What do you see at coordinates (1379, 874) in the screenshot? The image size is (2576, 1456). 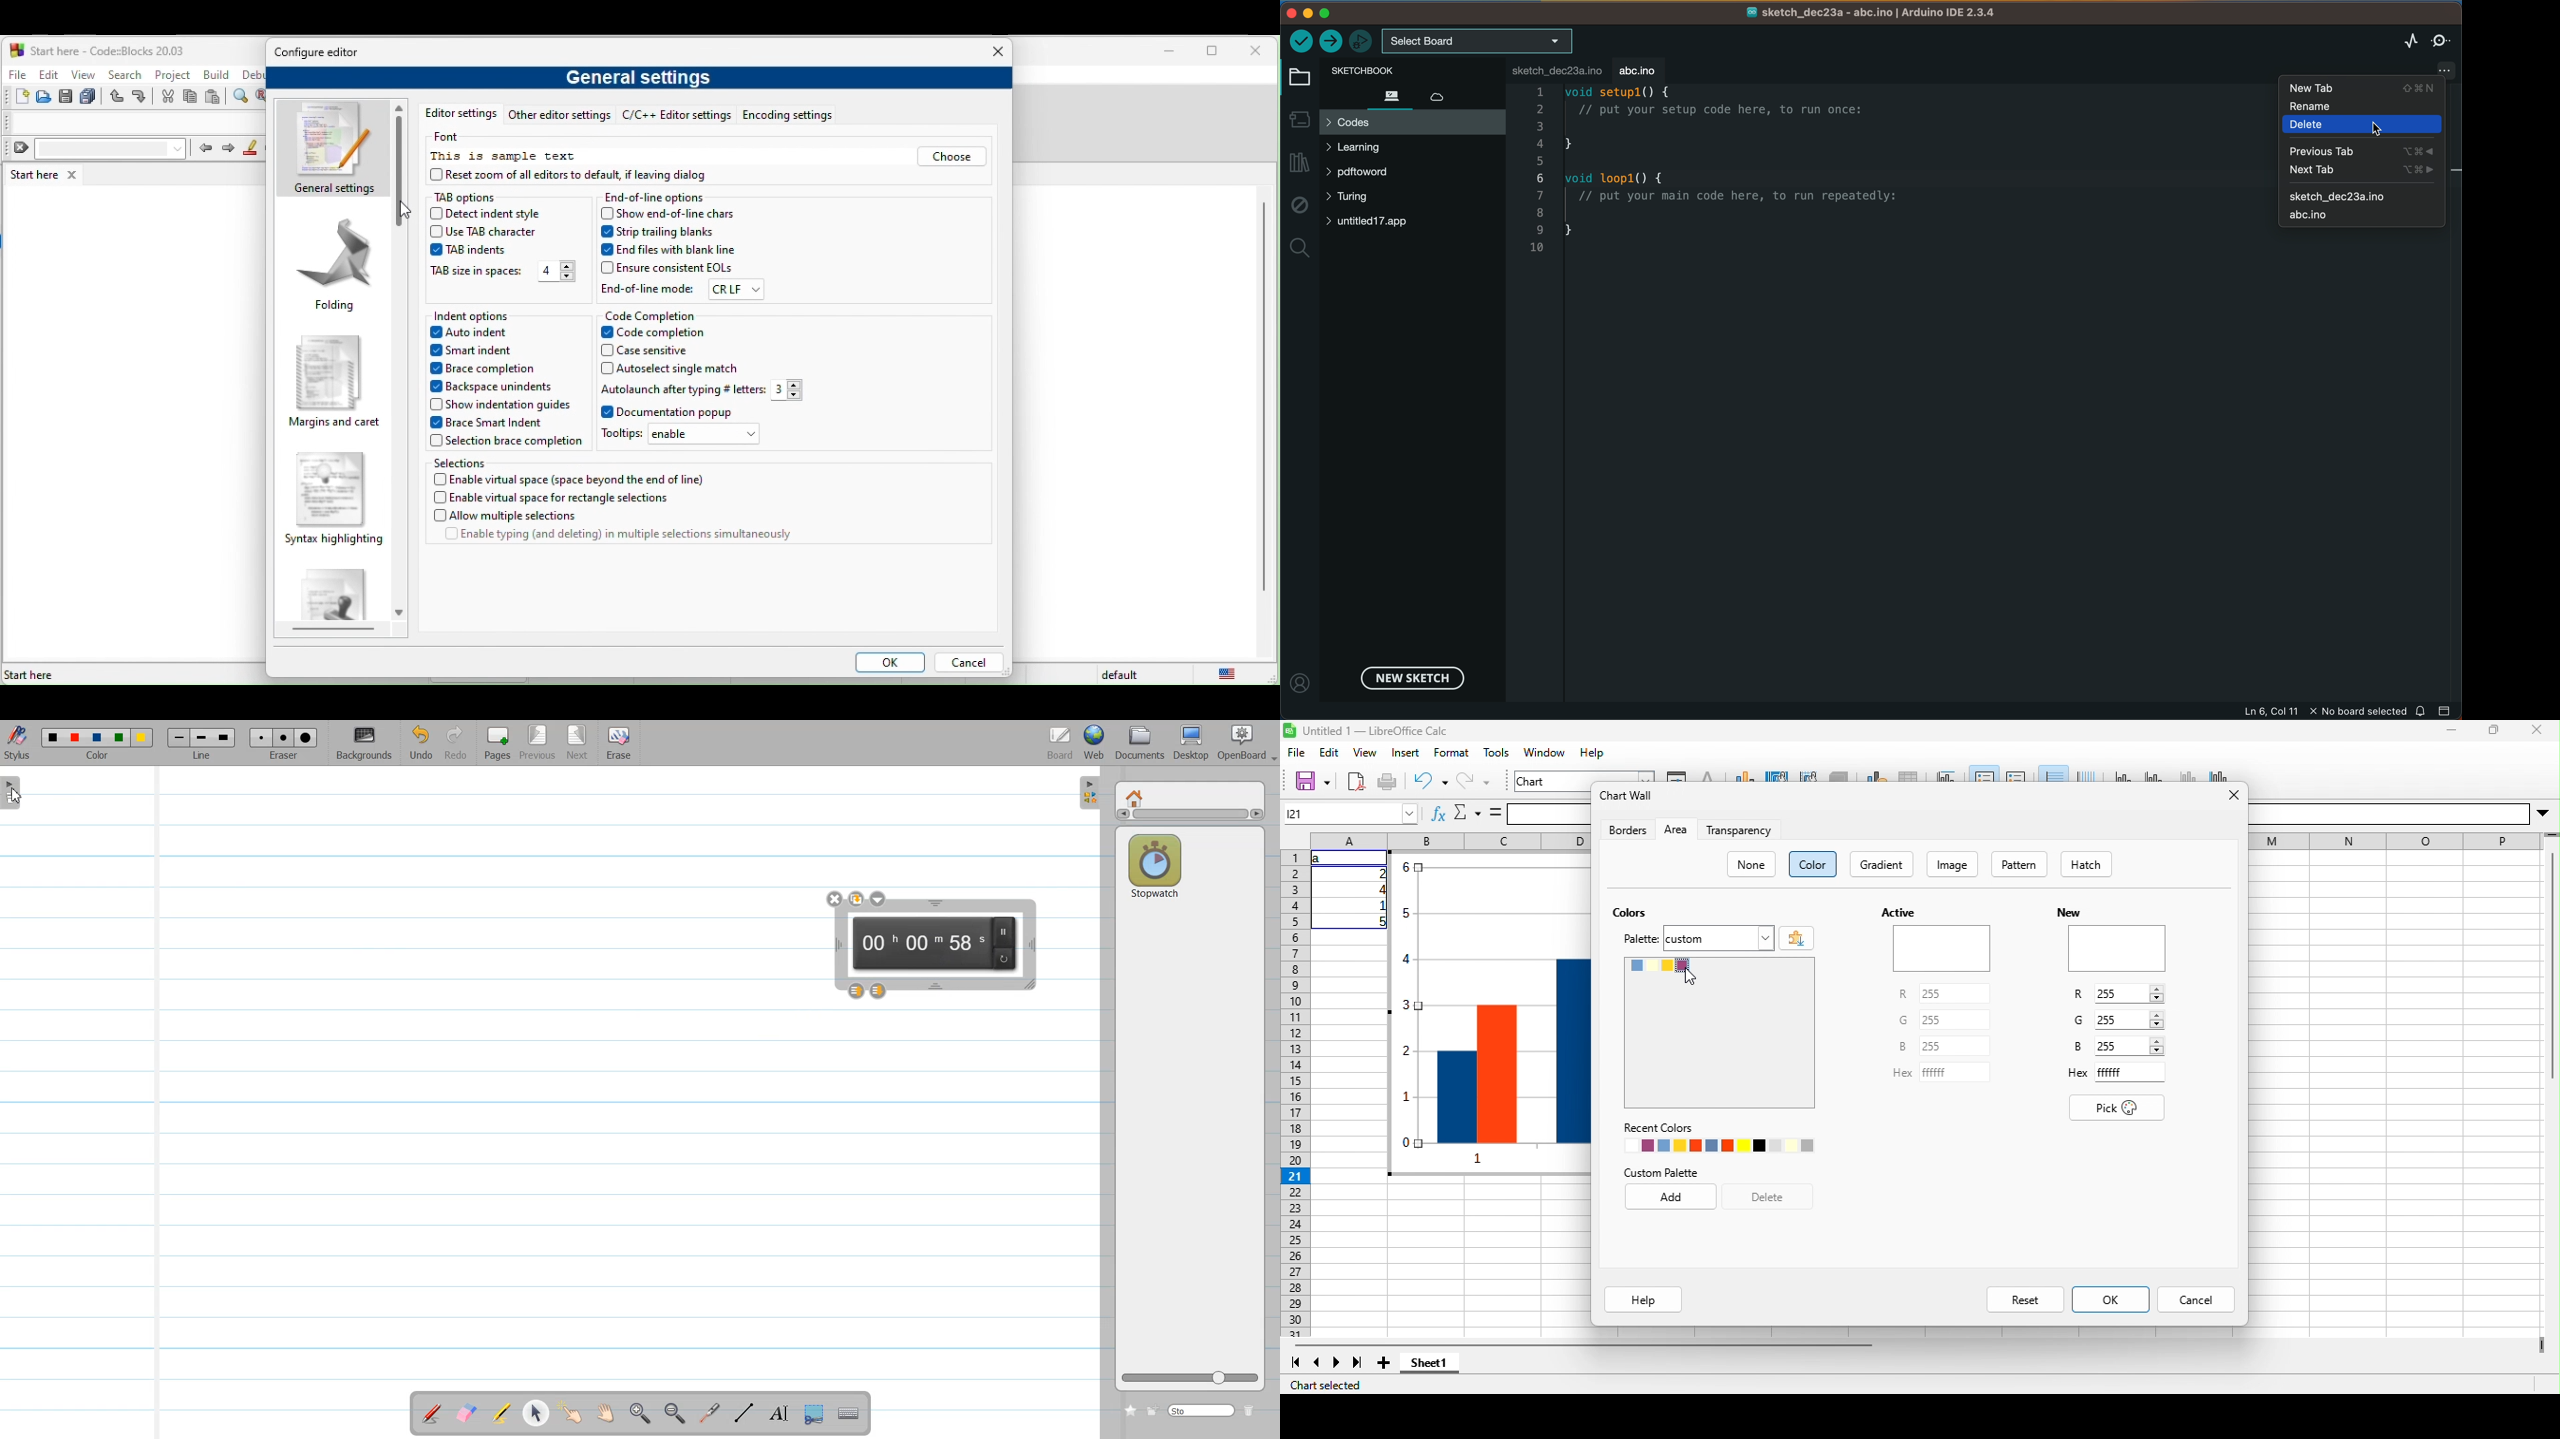 I see `2` at bounding box center [1379, 874].